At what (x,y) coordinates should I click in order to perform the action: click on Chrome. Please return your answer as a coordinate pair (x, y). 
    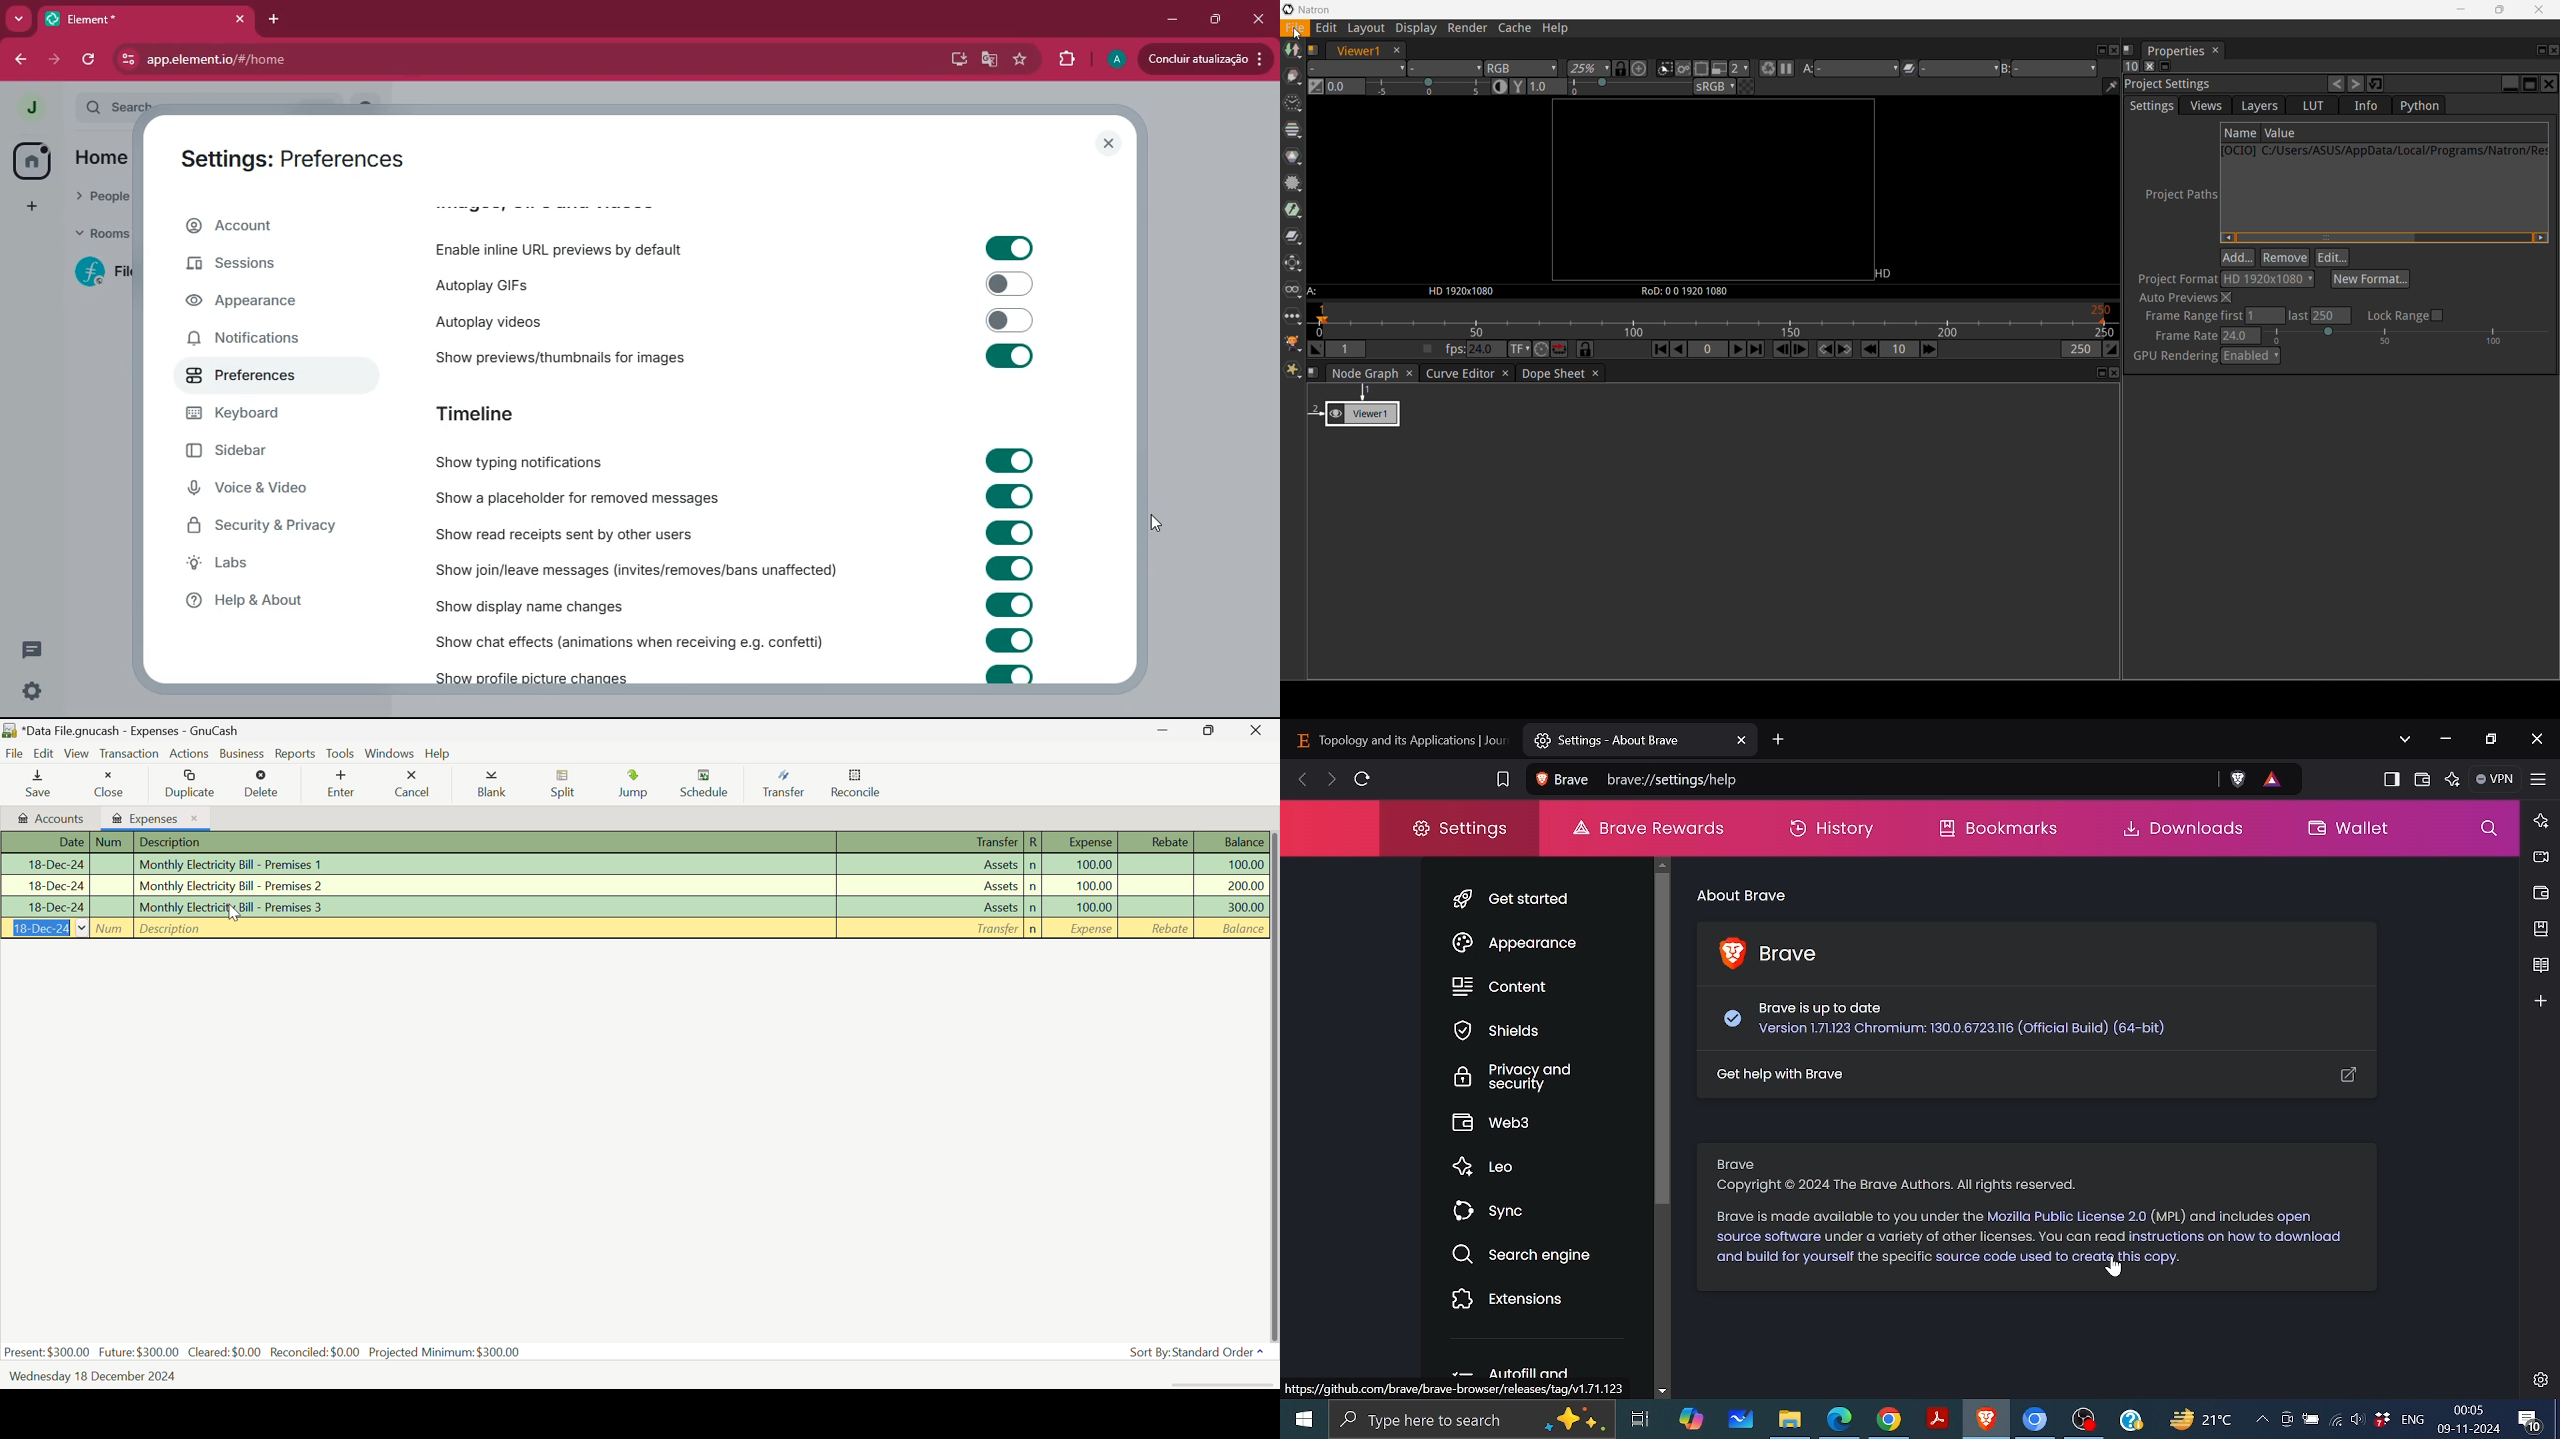
    Looking at the image, I should click on (1889, 1421).